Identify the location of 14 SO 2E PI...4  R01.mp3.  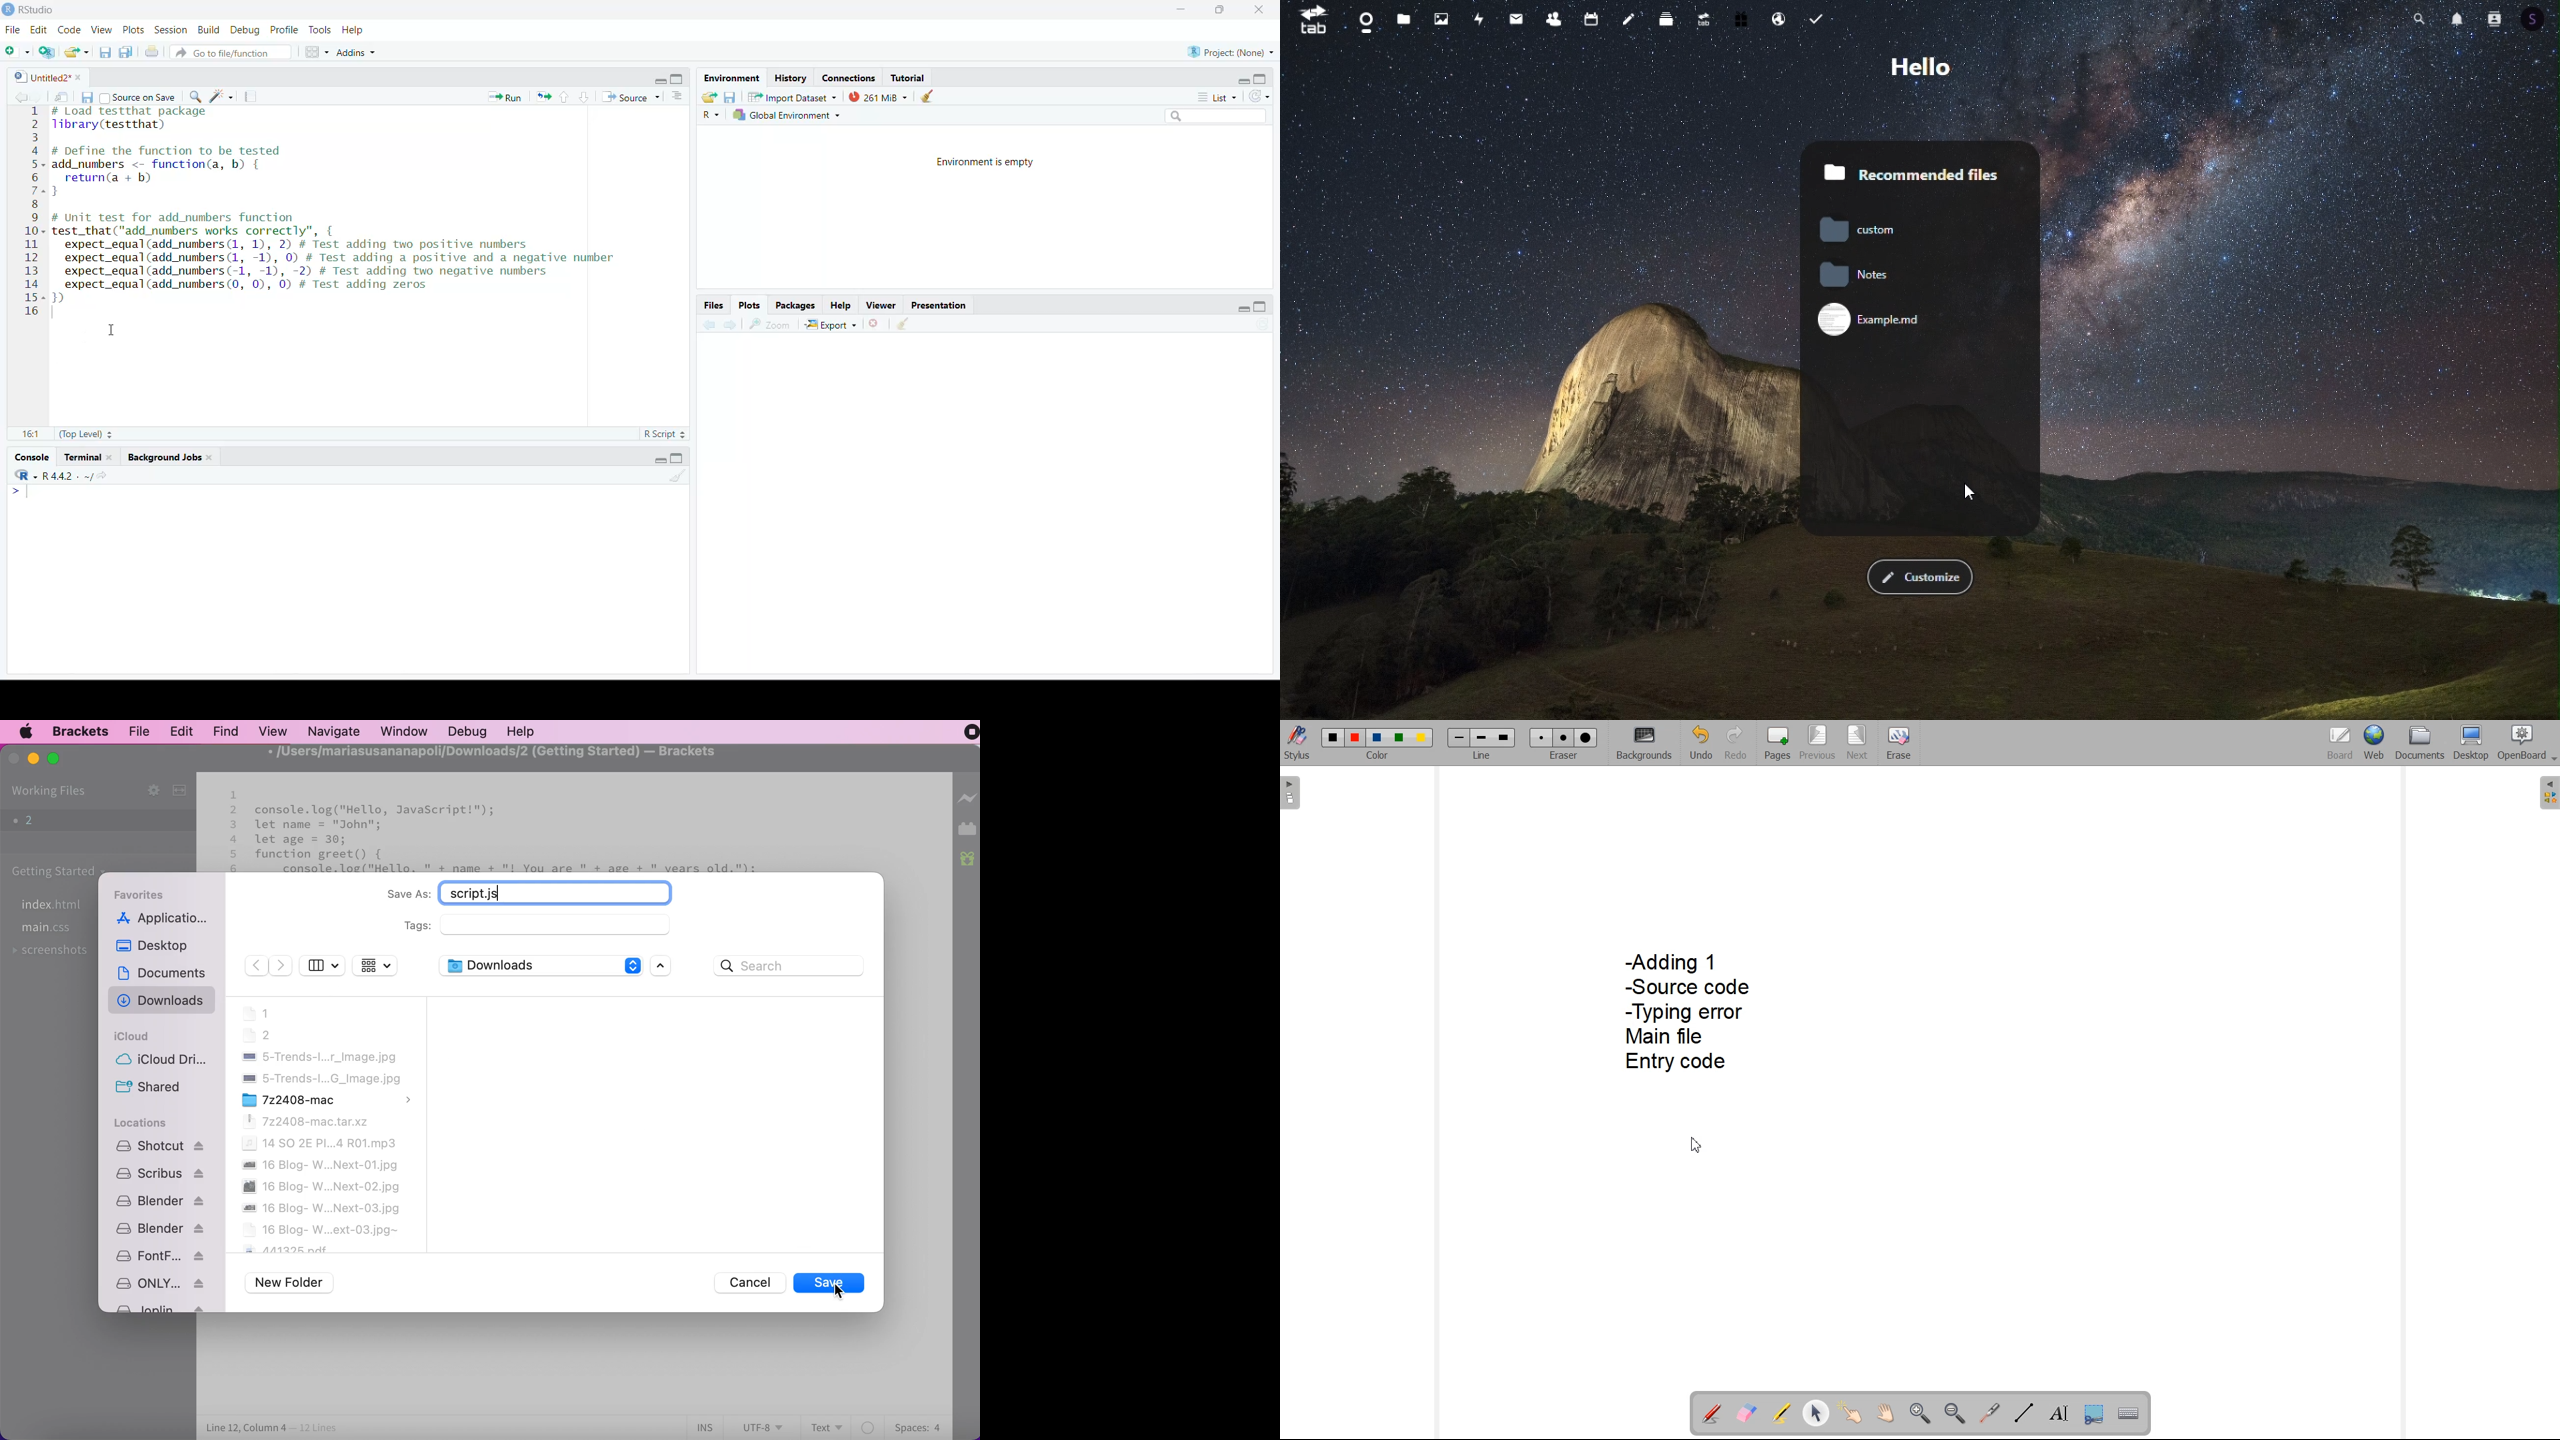
(318, 1143).